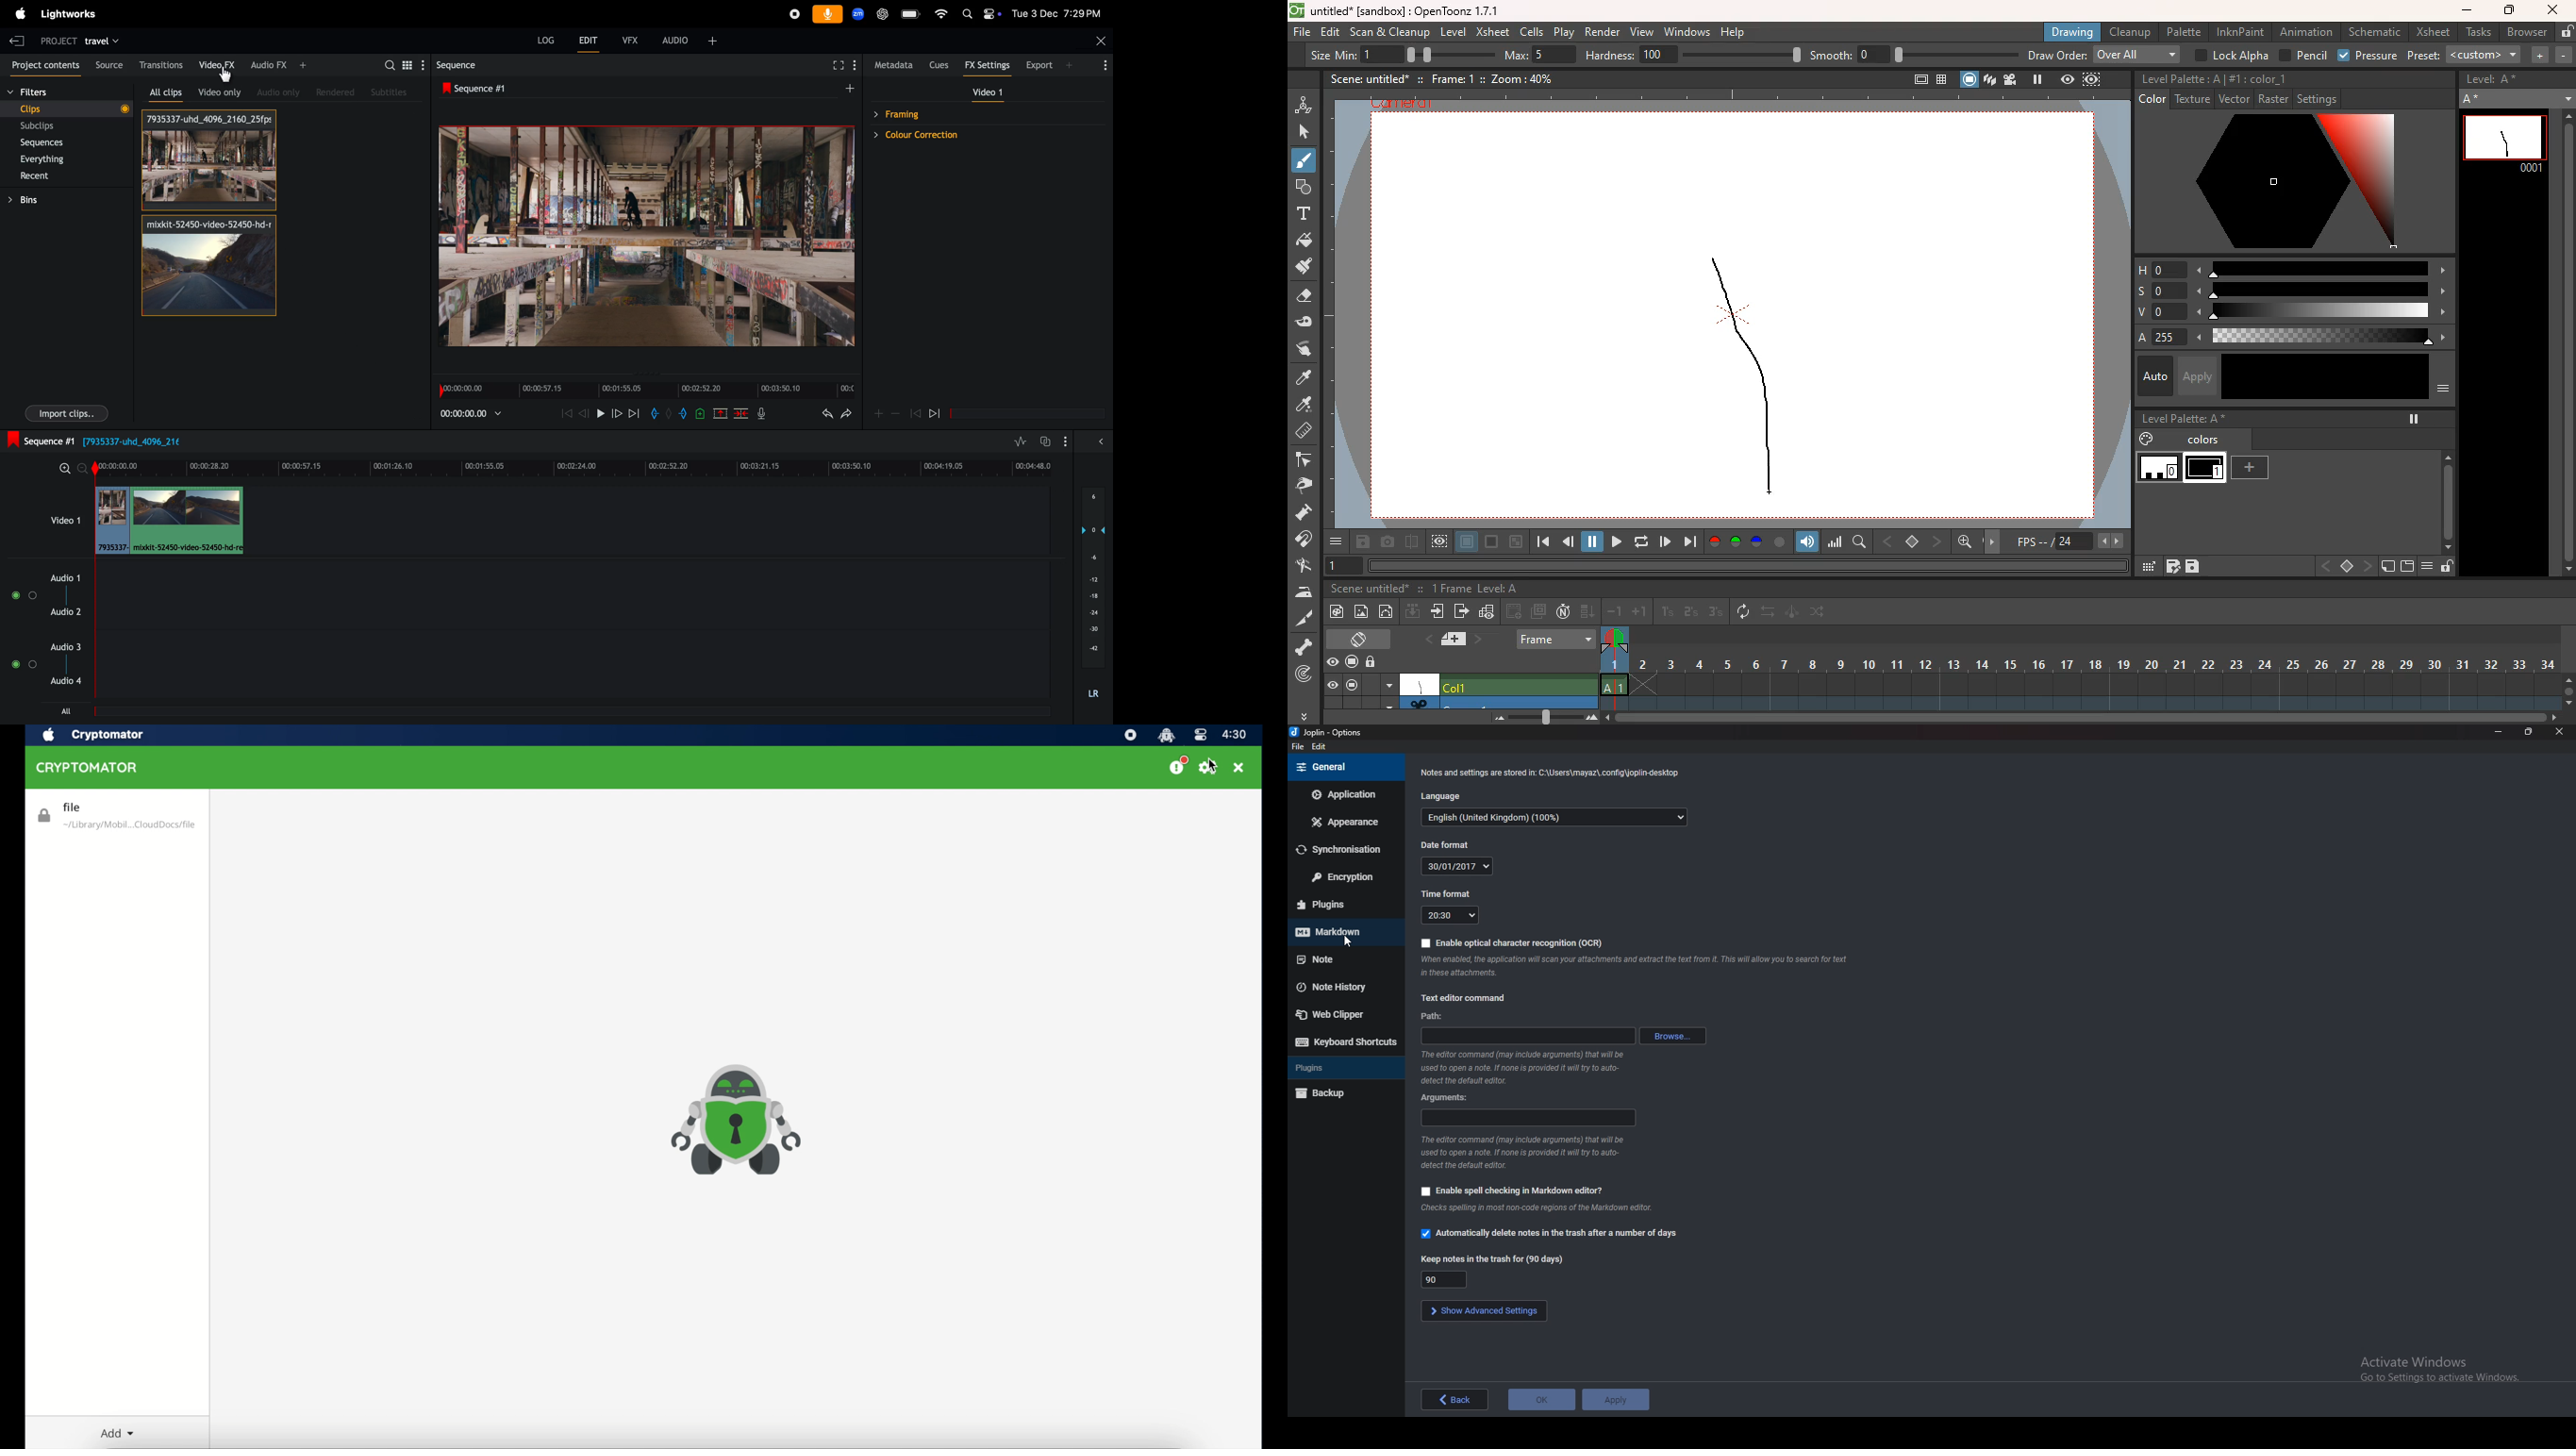  What do you see at coordinates (1179, 765) in the screenshot?
I see `donate us` at bounding box center [1179, 765].